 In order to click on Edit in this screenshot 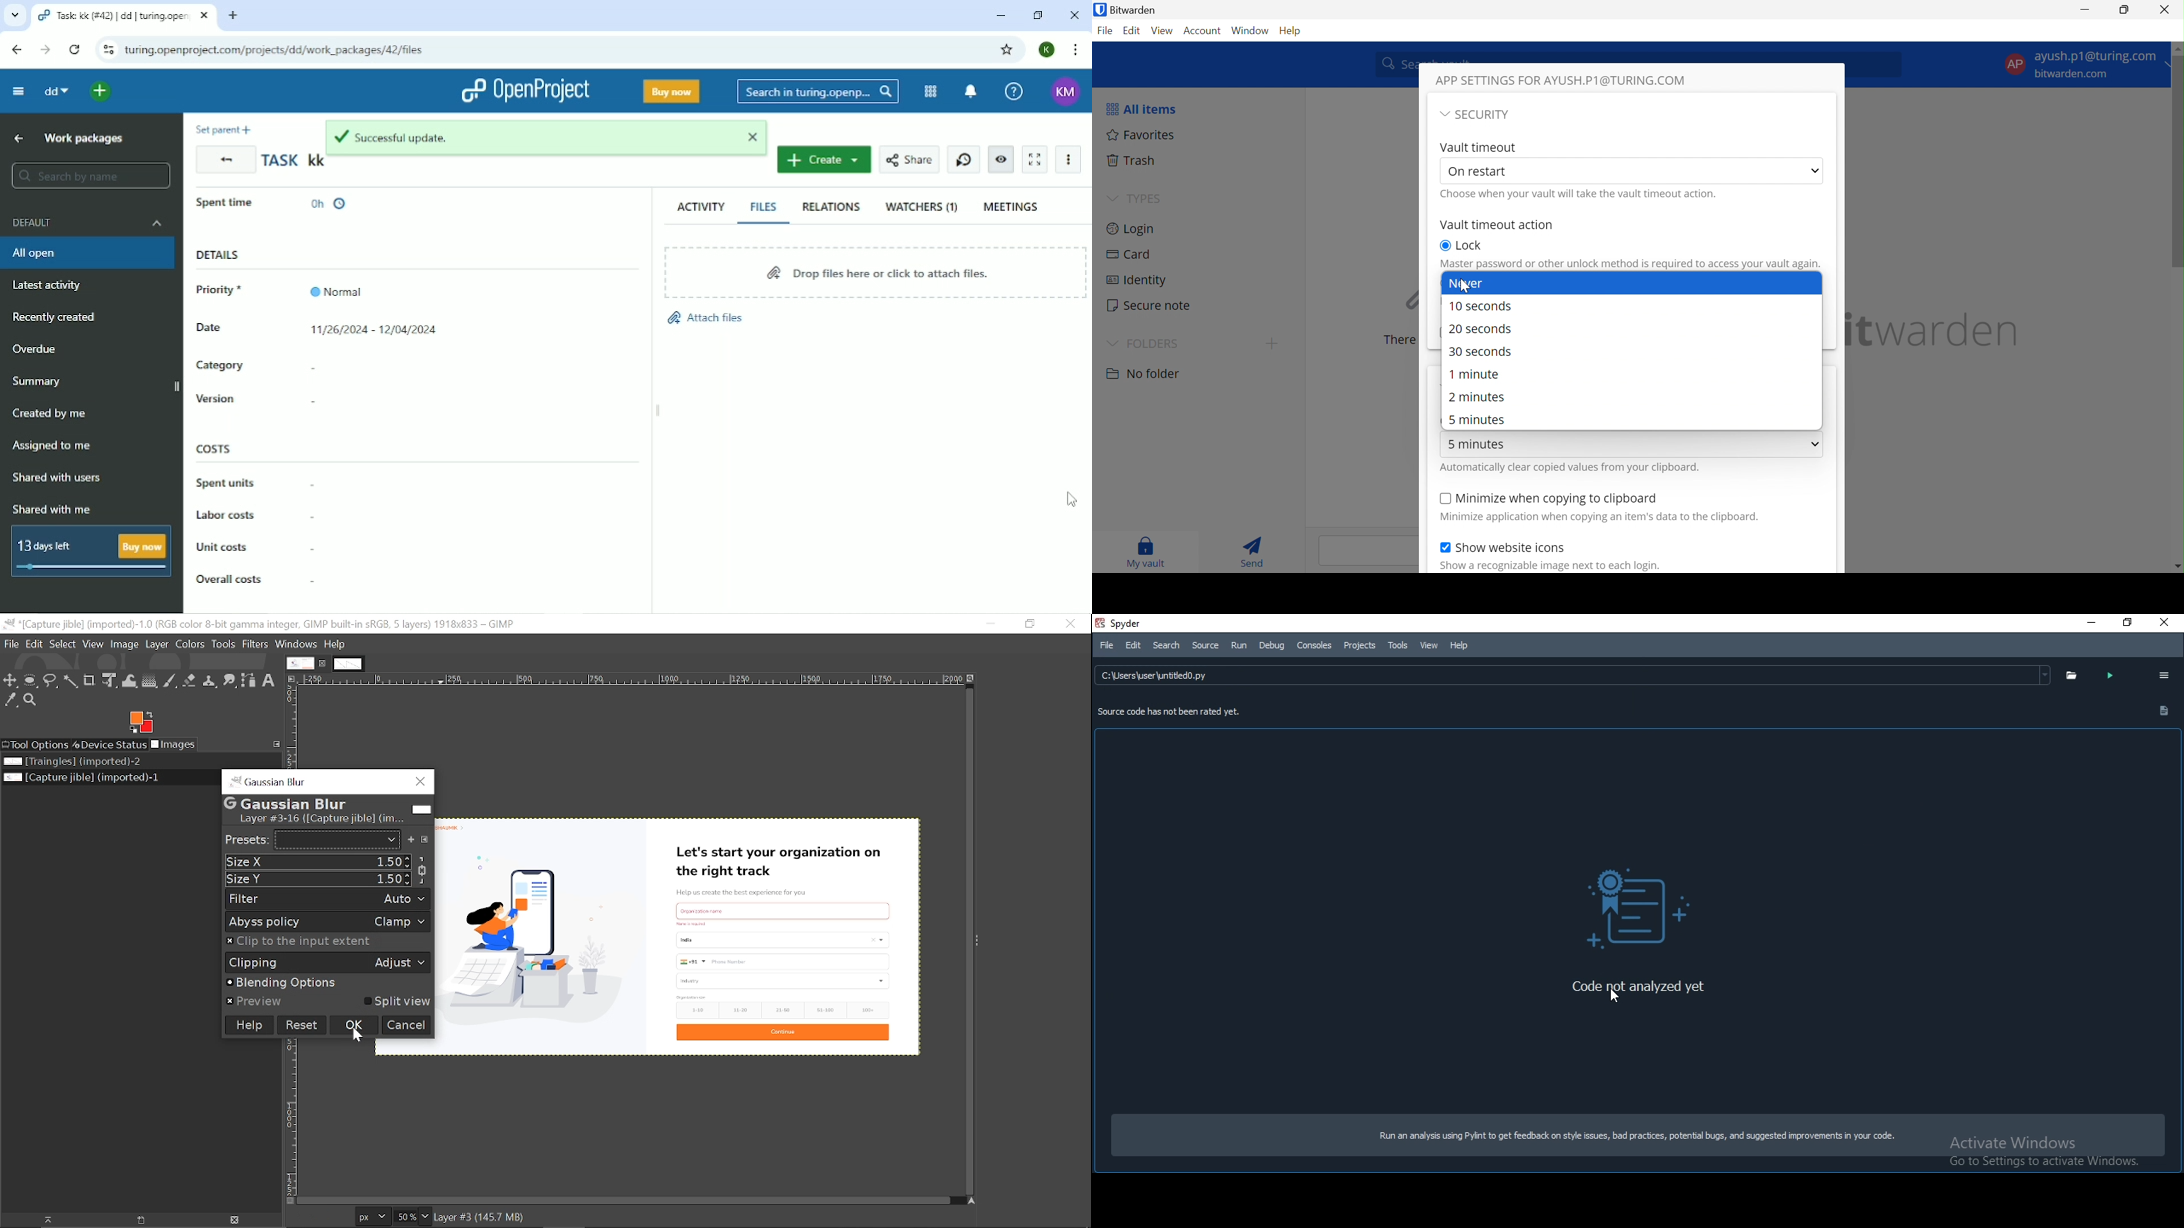, I will do `click(1132, 31)`.